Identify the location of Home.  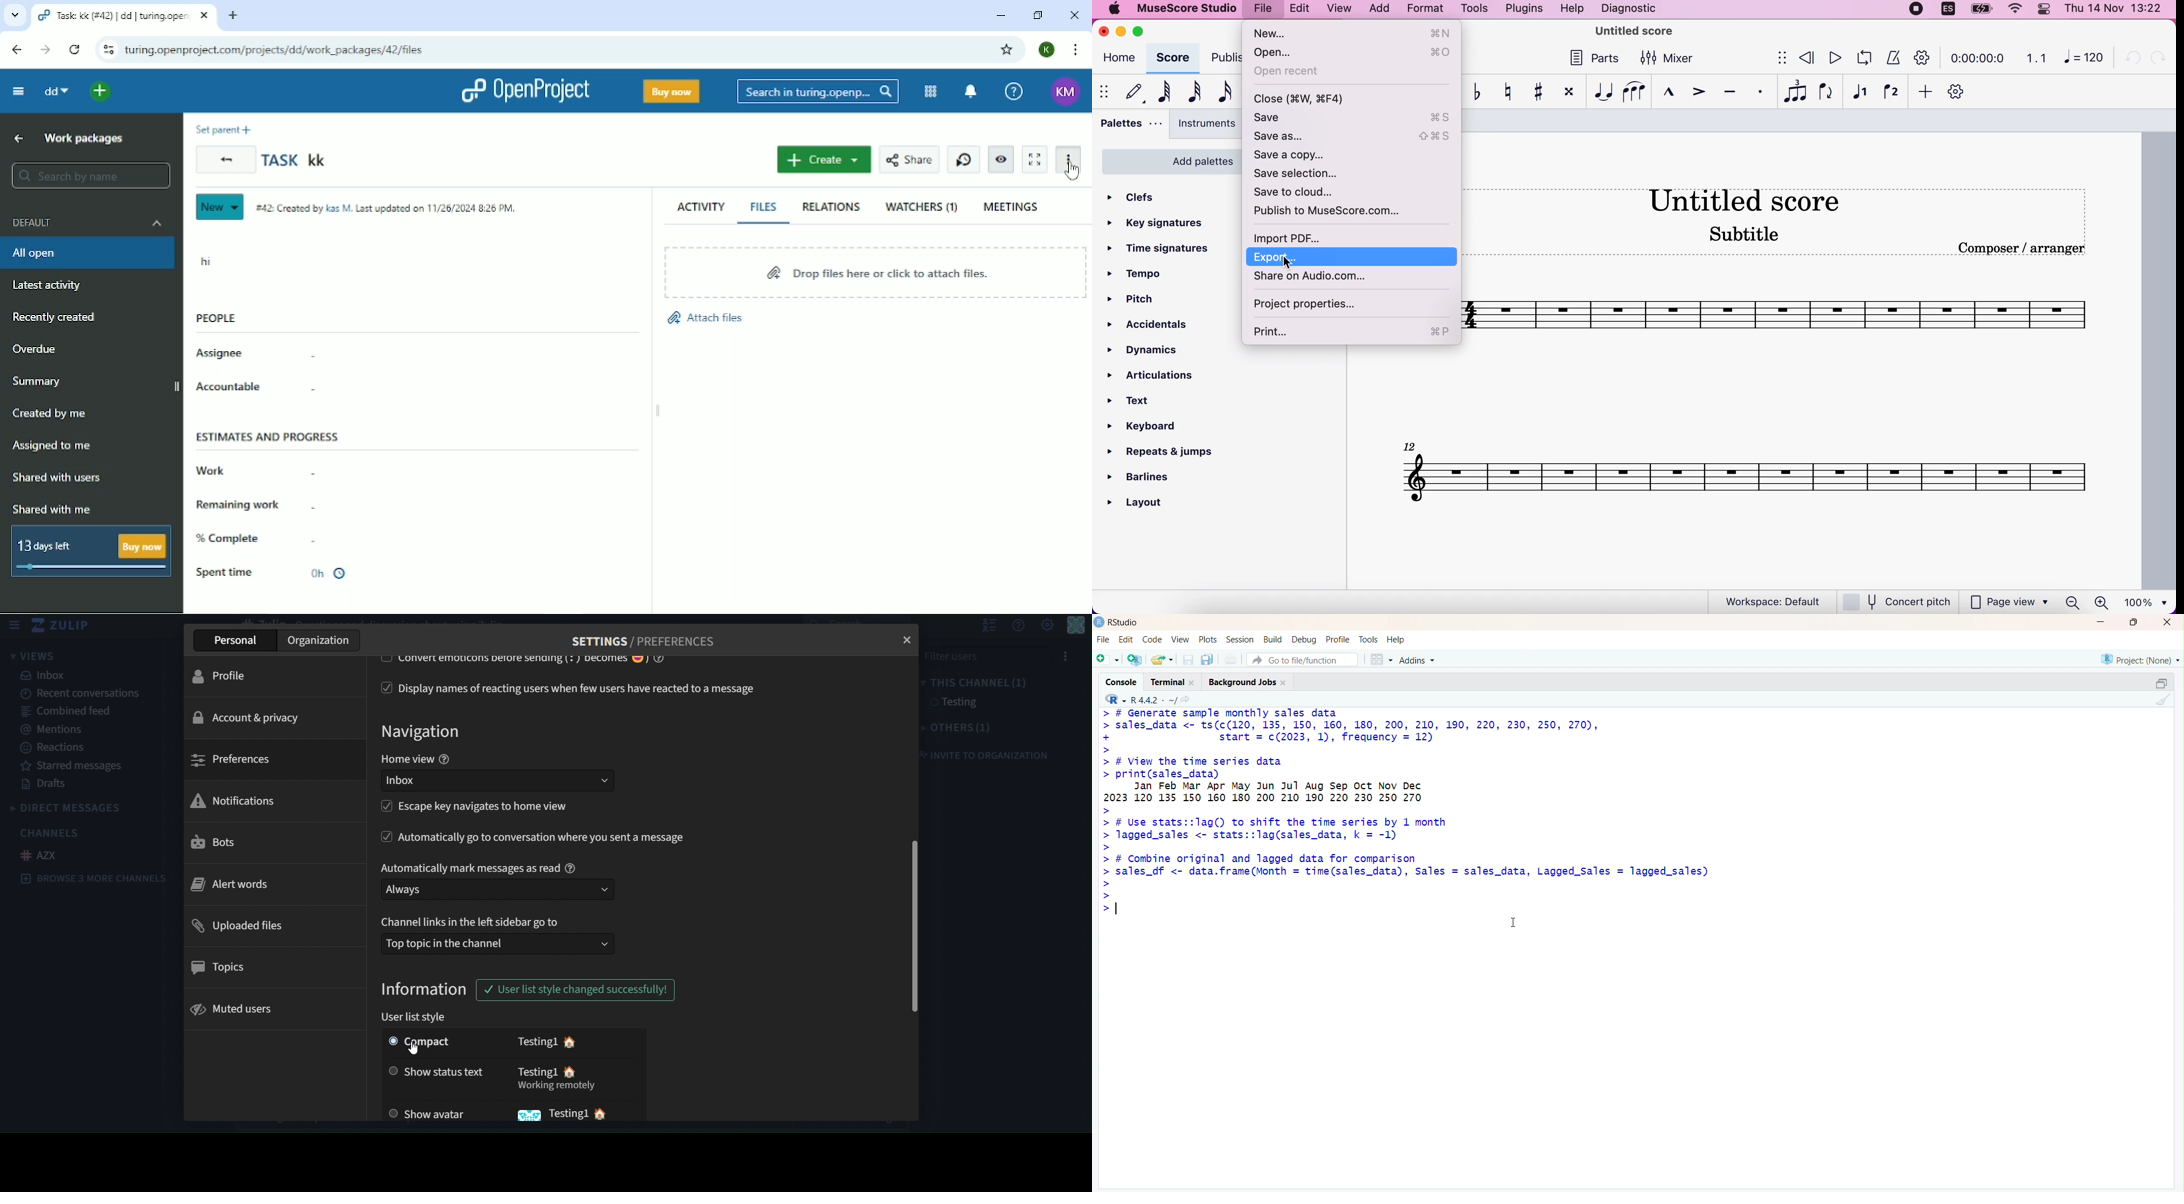
(571, 1073).